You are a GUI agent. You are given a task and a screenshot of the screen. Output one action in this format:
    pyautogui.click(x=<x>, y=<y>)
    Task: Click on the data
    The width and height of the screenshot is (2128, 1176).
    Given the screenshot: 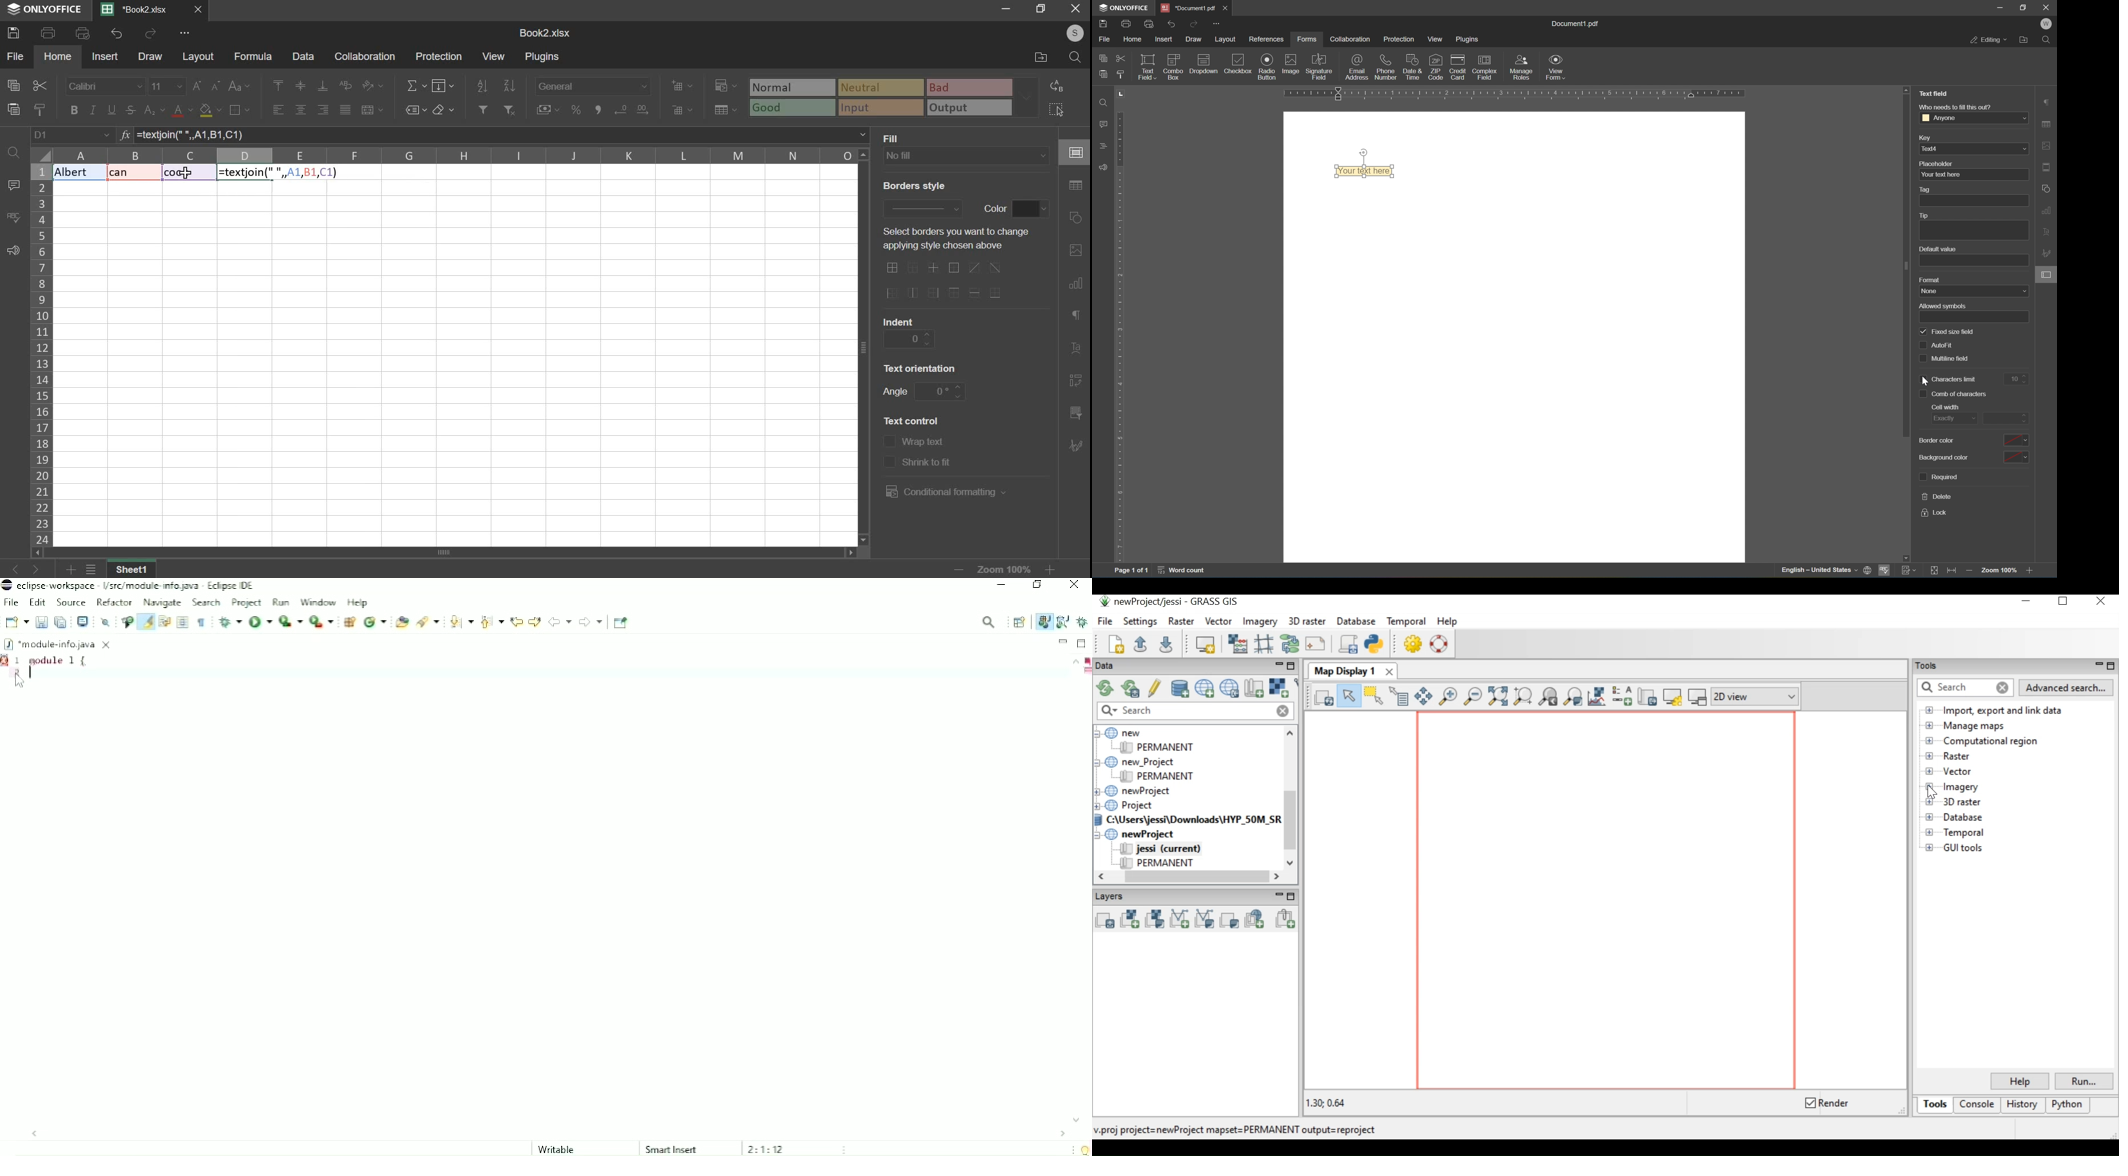 What is the action you would take?
    pyautogui.click(x=303, y=57)
    